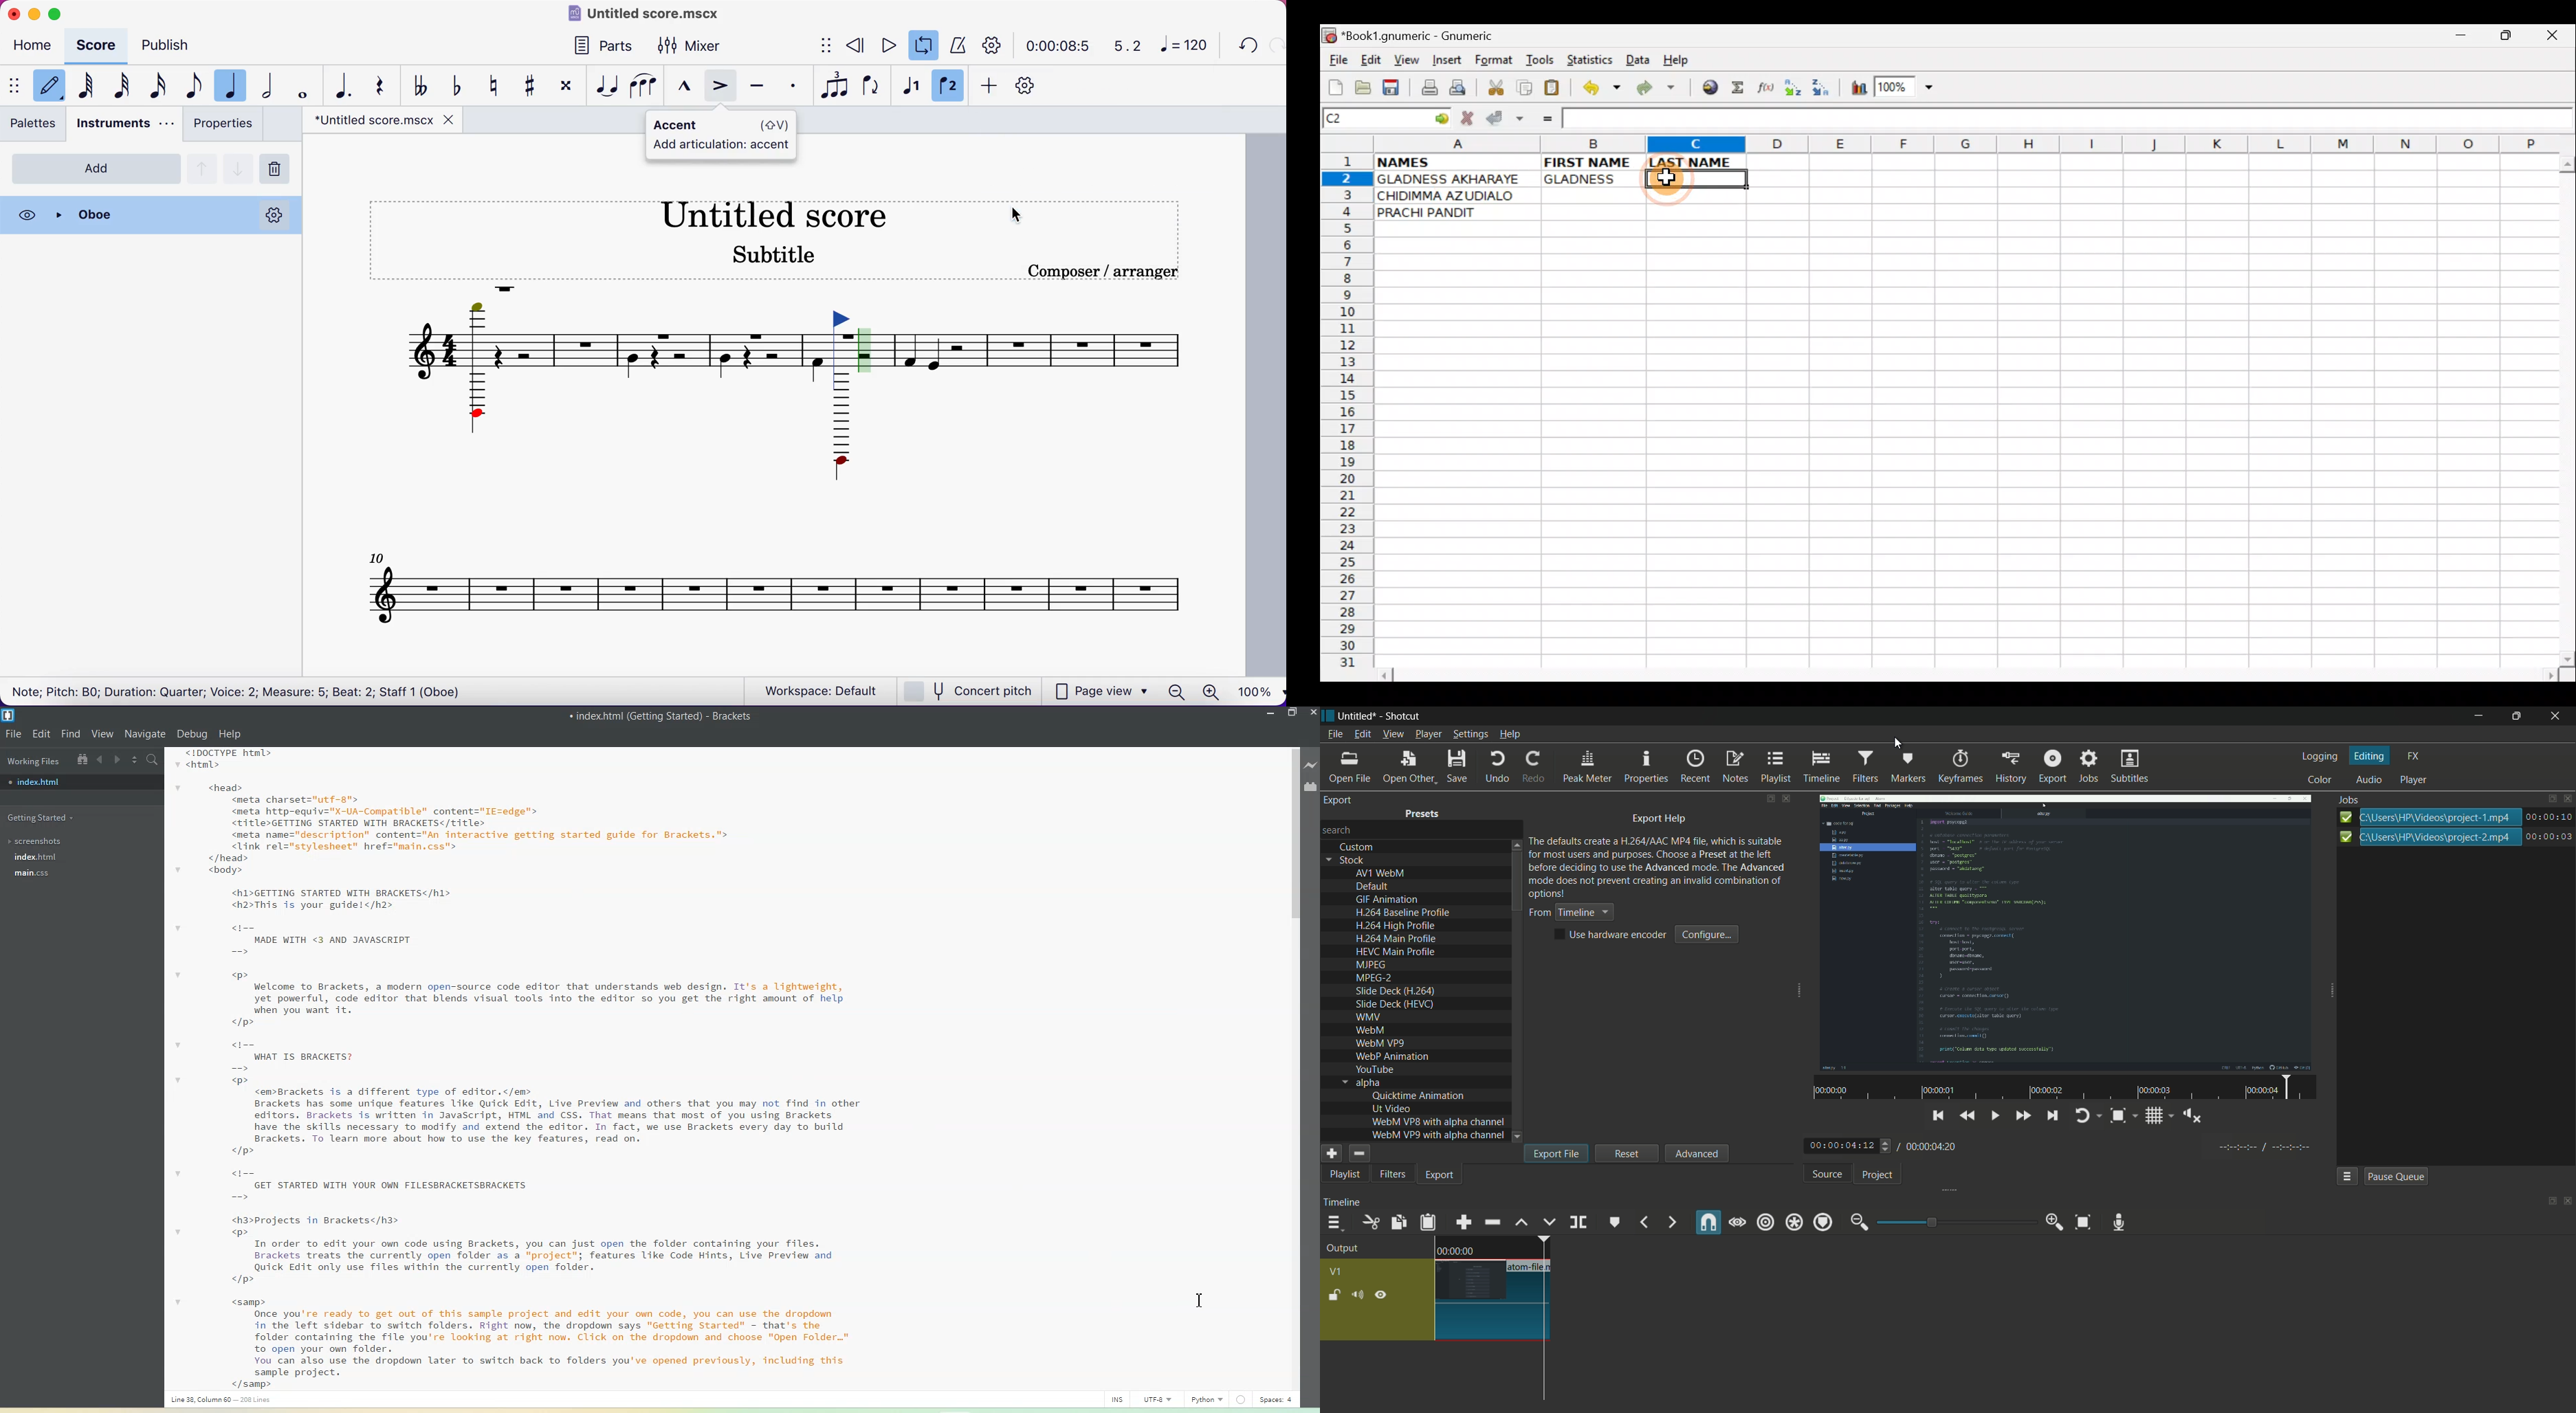 The width and height of the screenshot is (2576, 1428). I want to click on jobs menu, so click(2348, 1176).